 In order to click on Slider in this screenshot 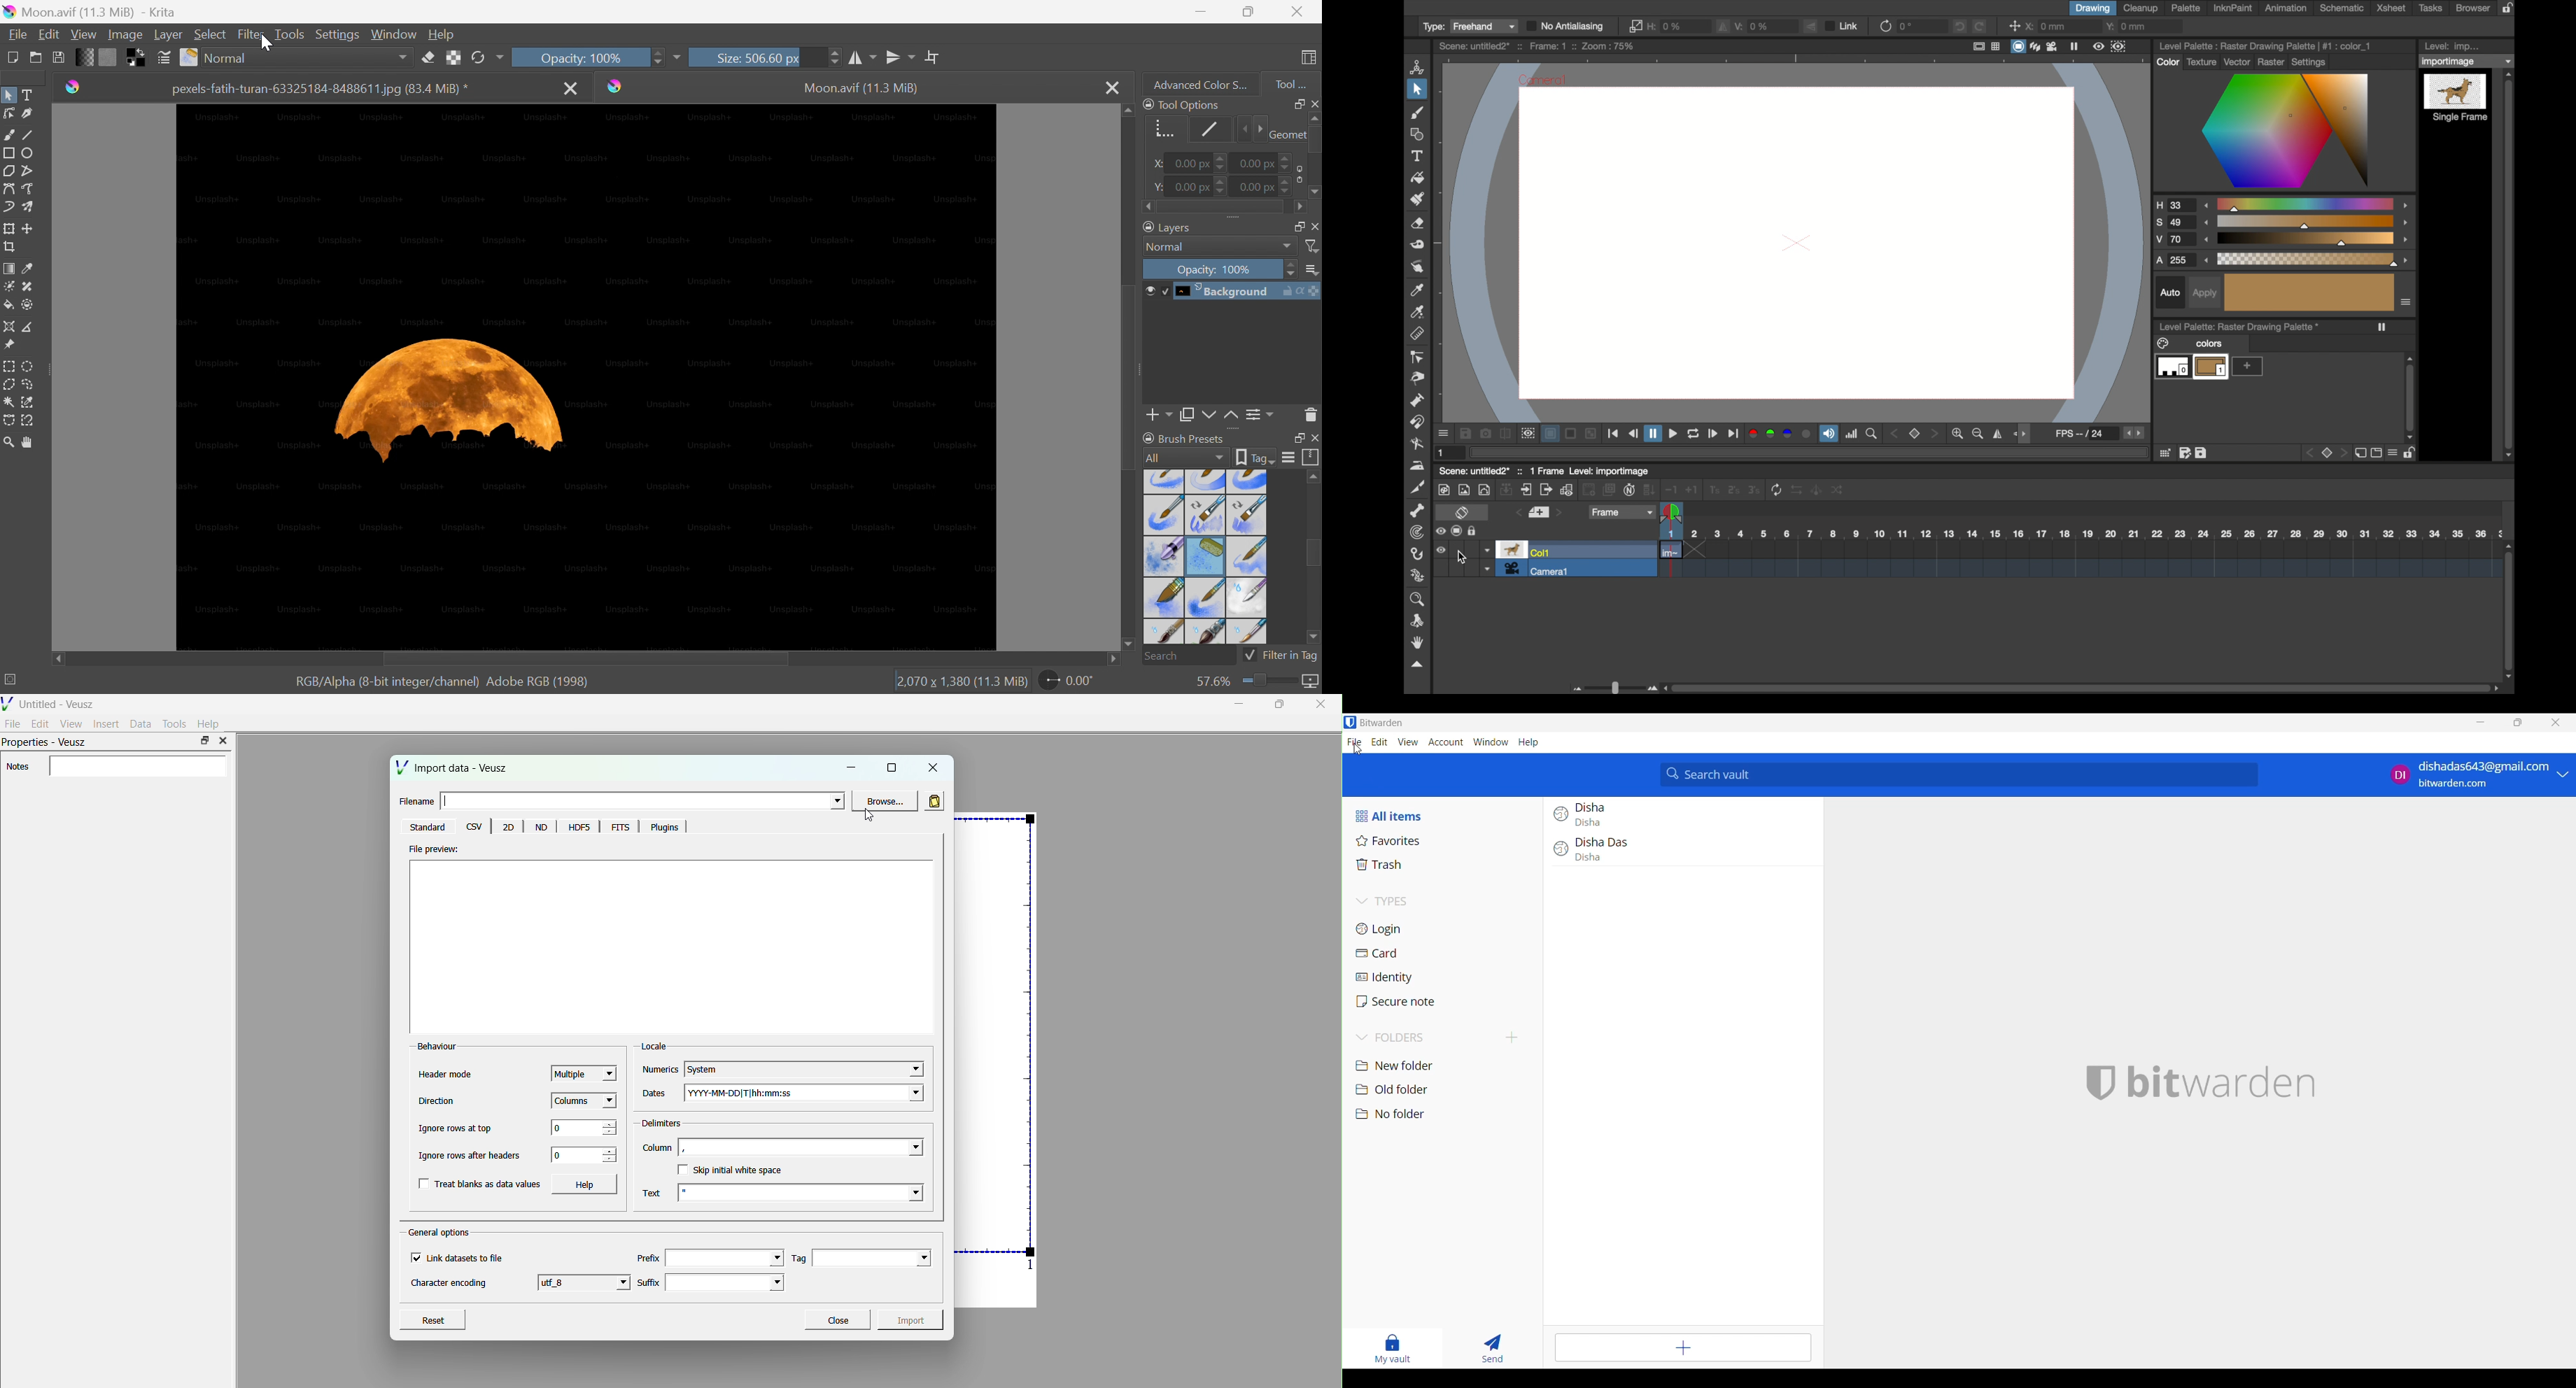, I will do `click(1271, 683)`.